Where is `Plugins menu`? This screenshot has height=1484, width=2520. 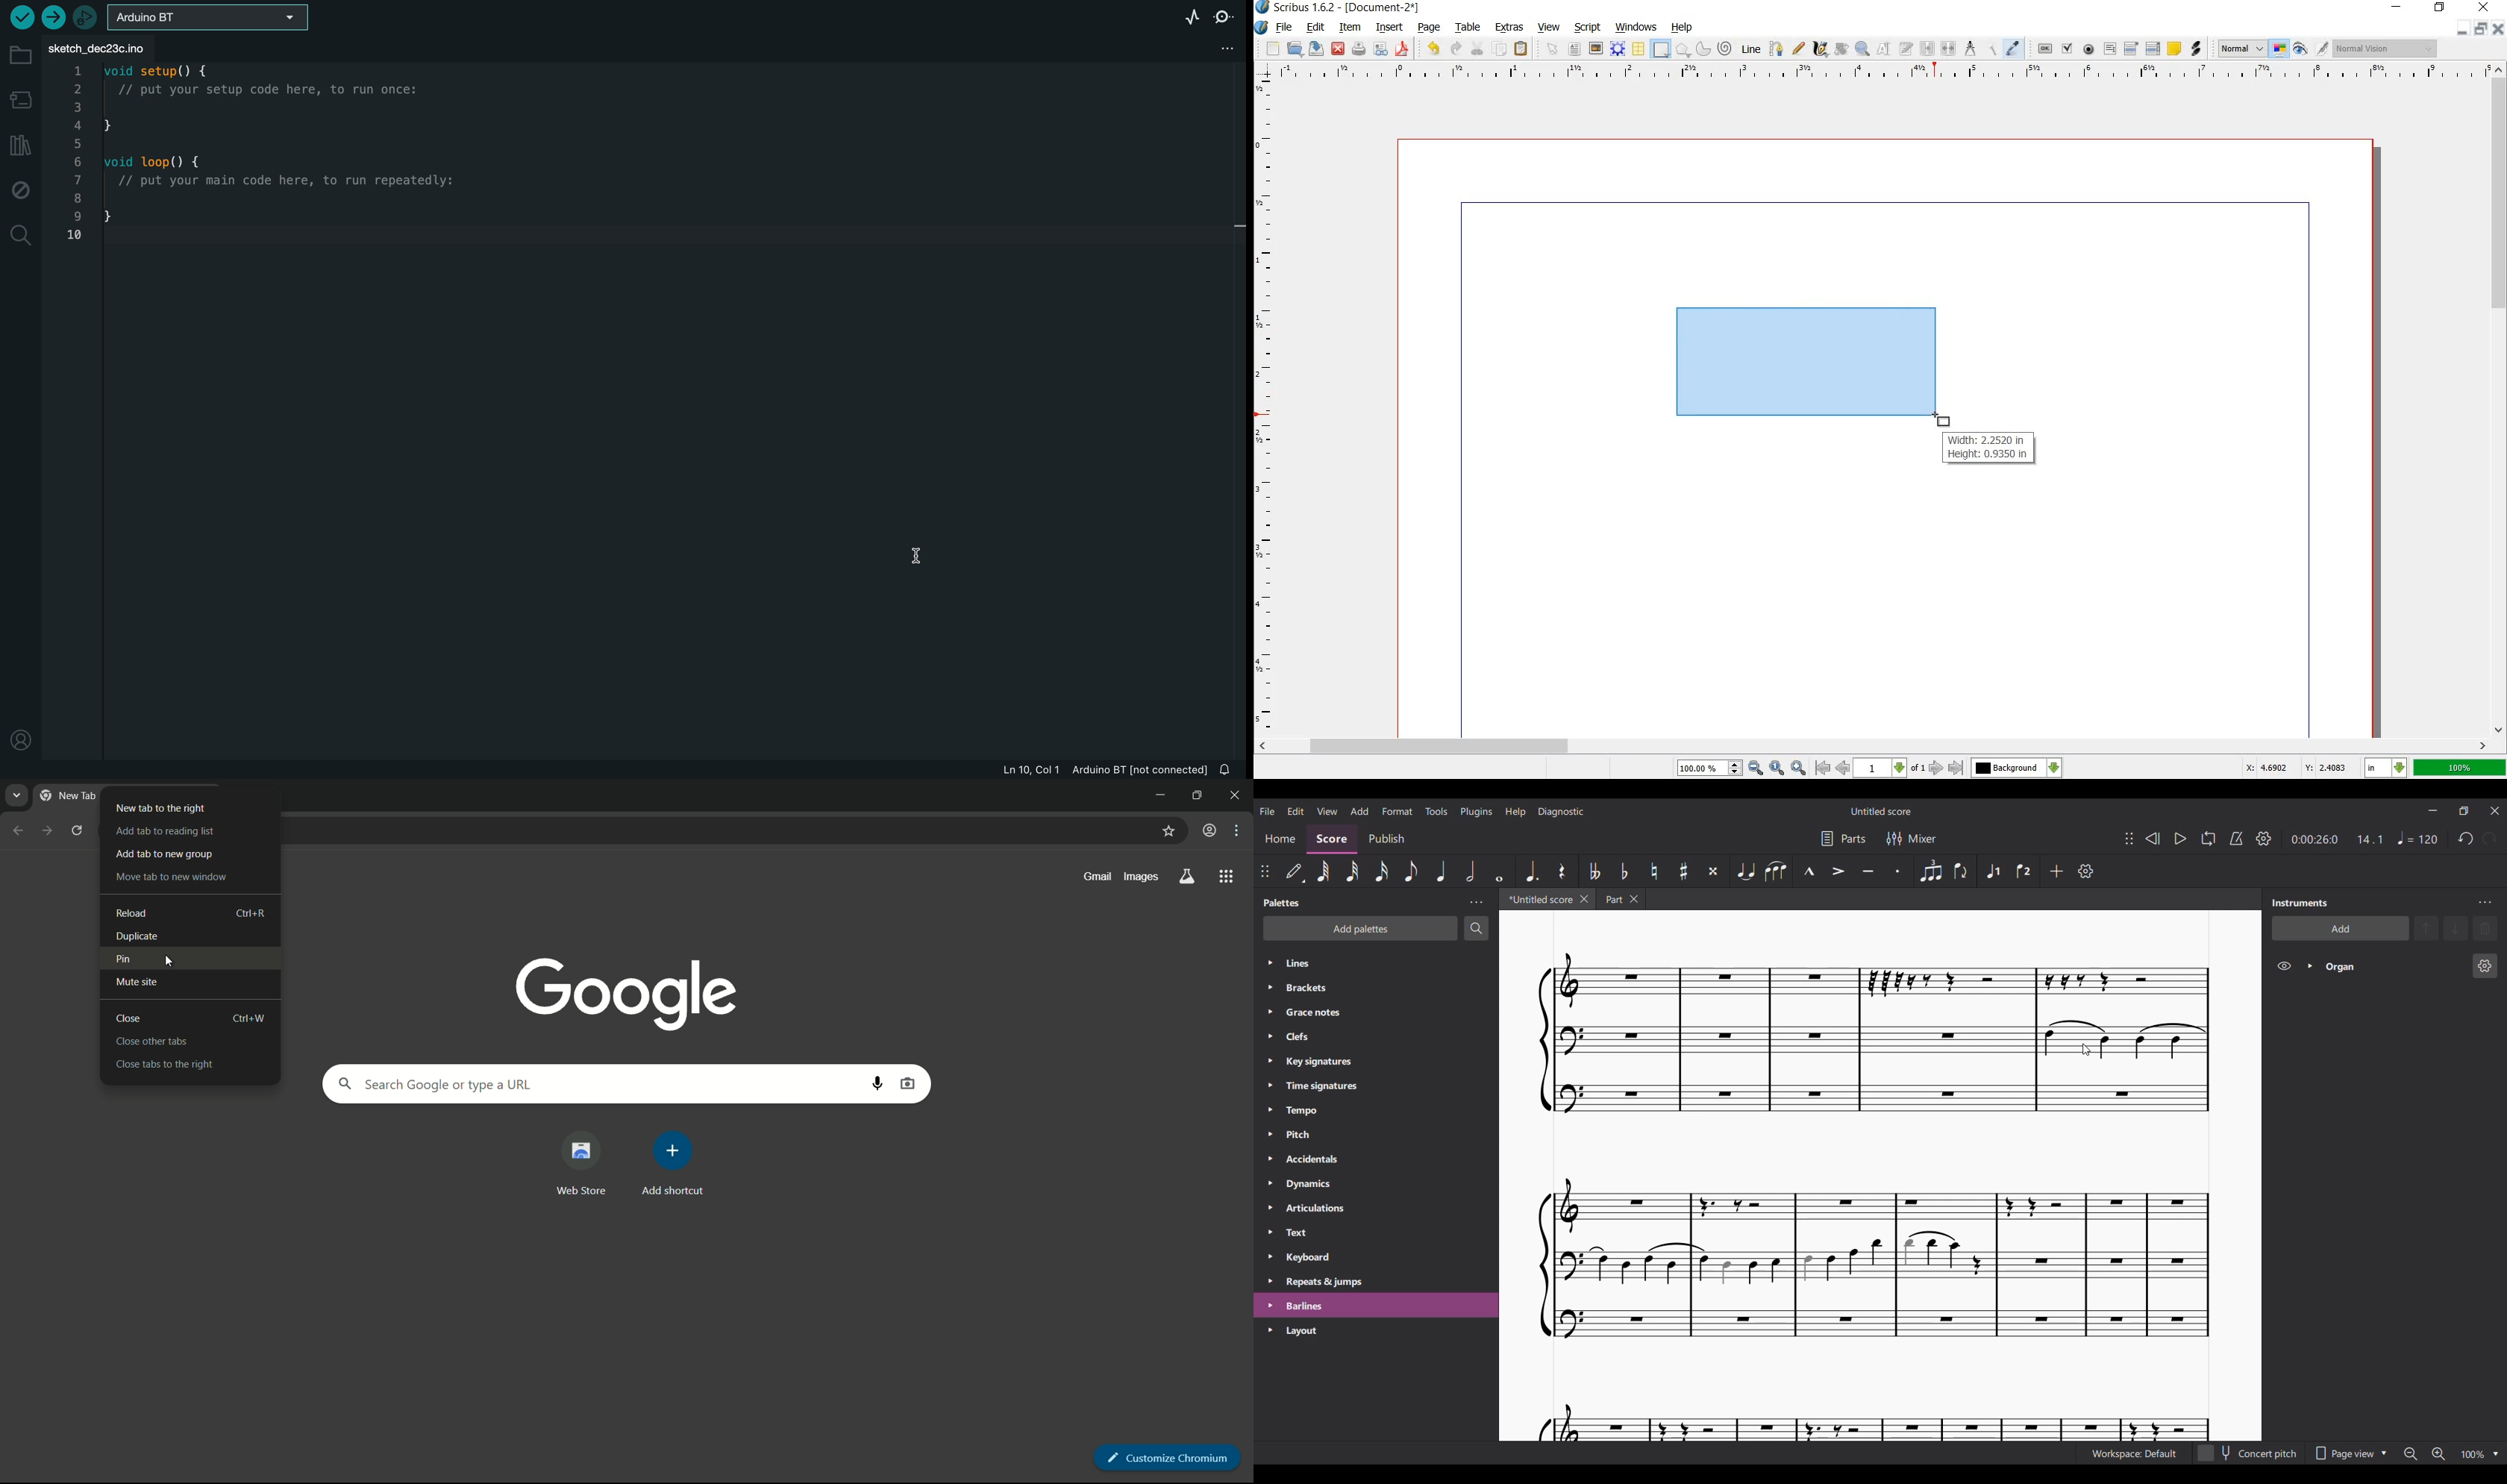
Plugins menu is located at coordinates (1477, 811).